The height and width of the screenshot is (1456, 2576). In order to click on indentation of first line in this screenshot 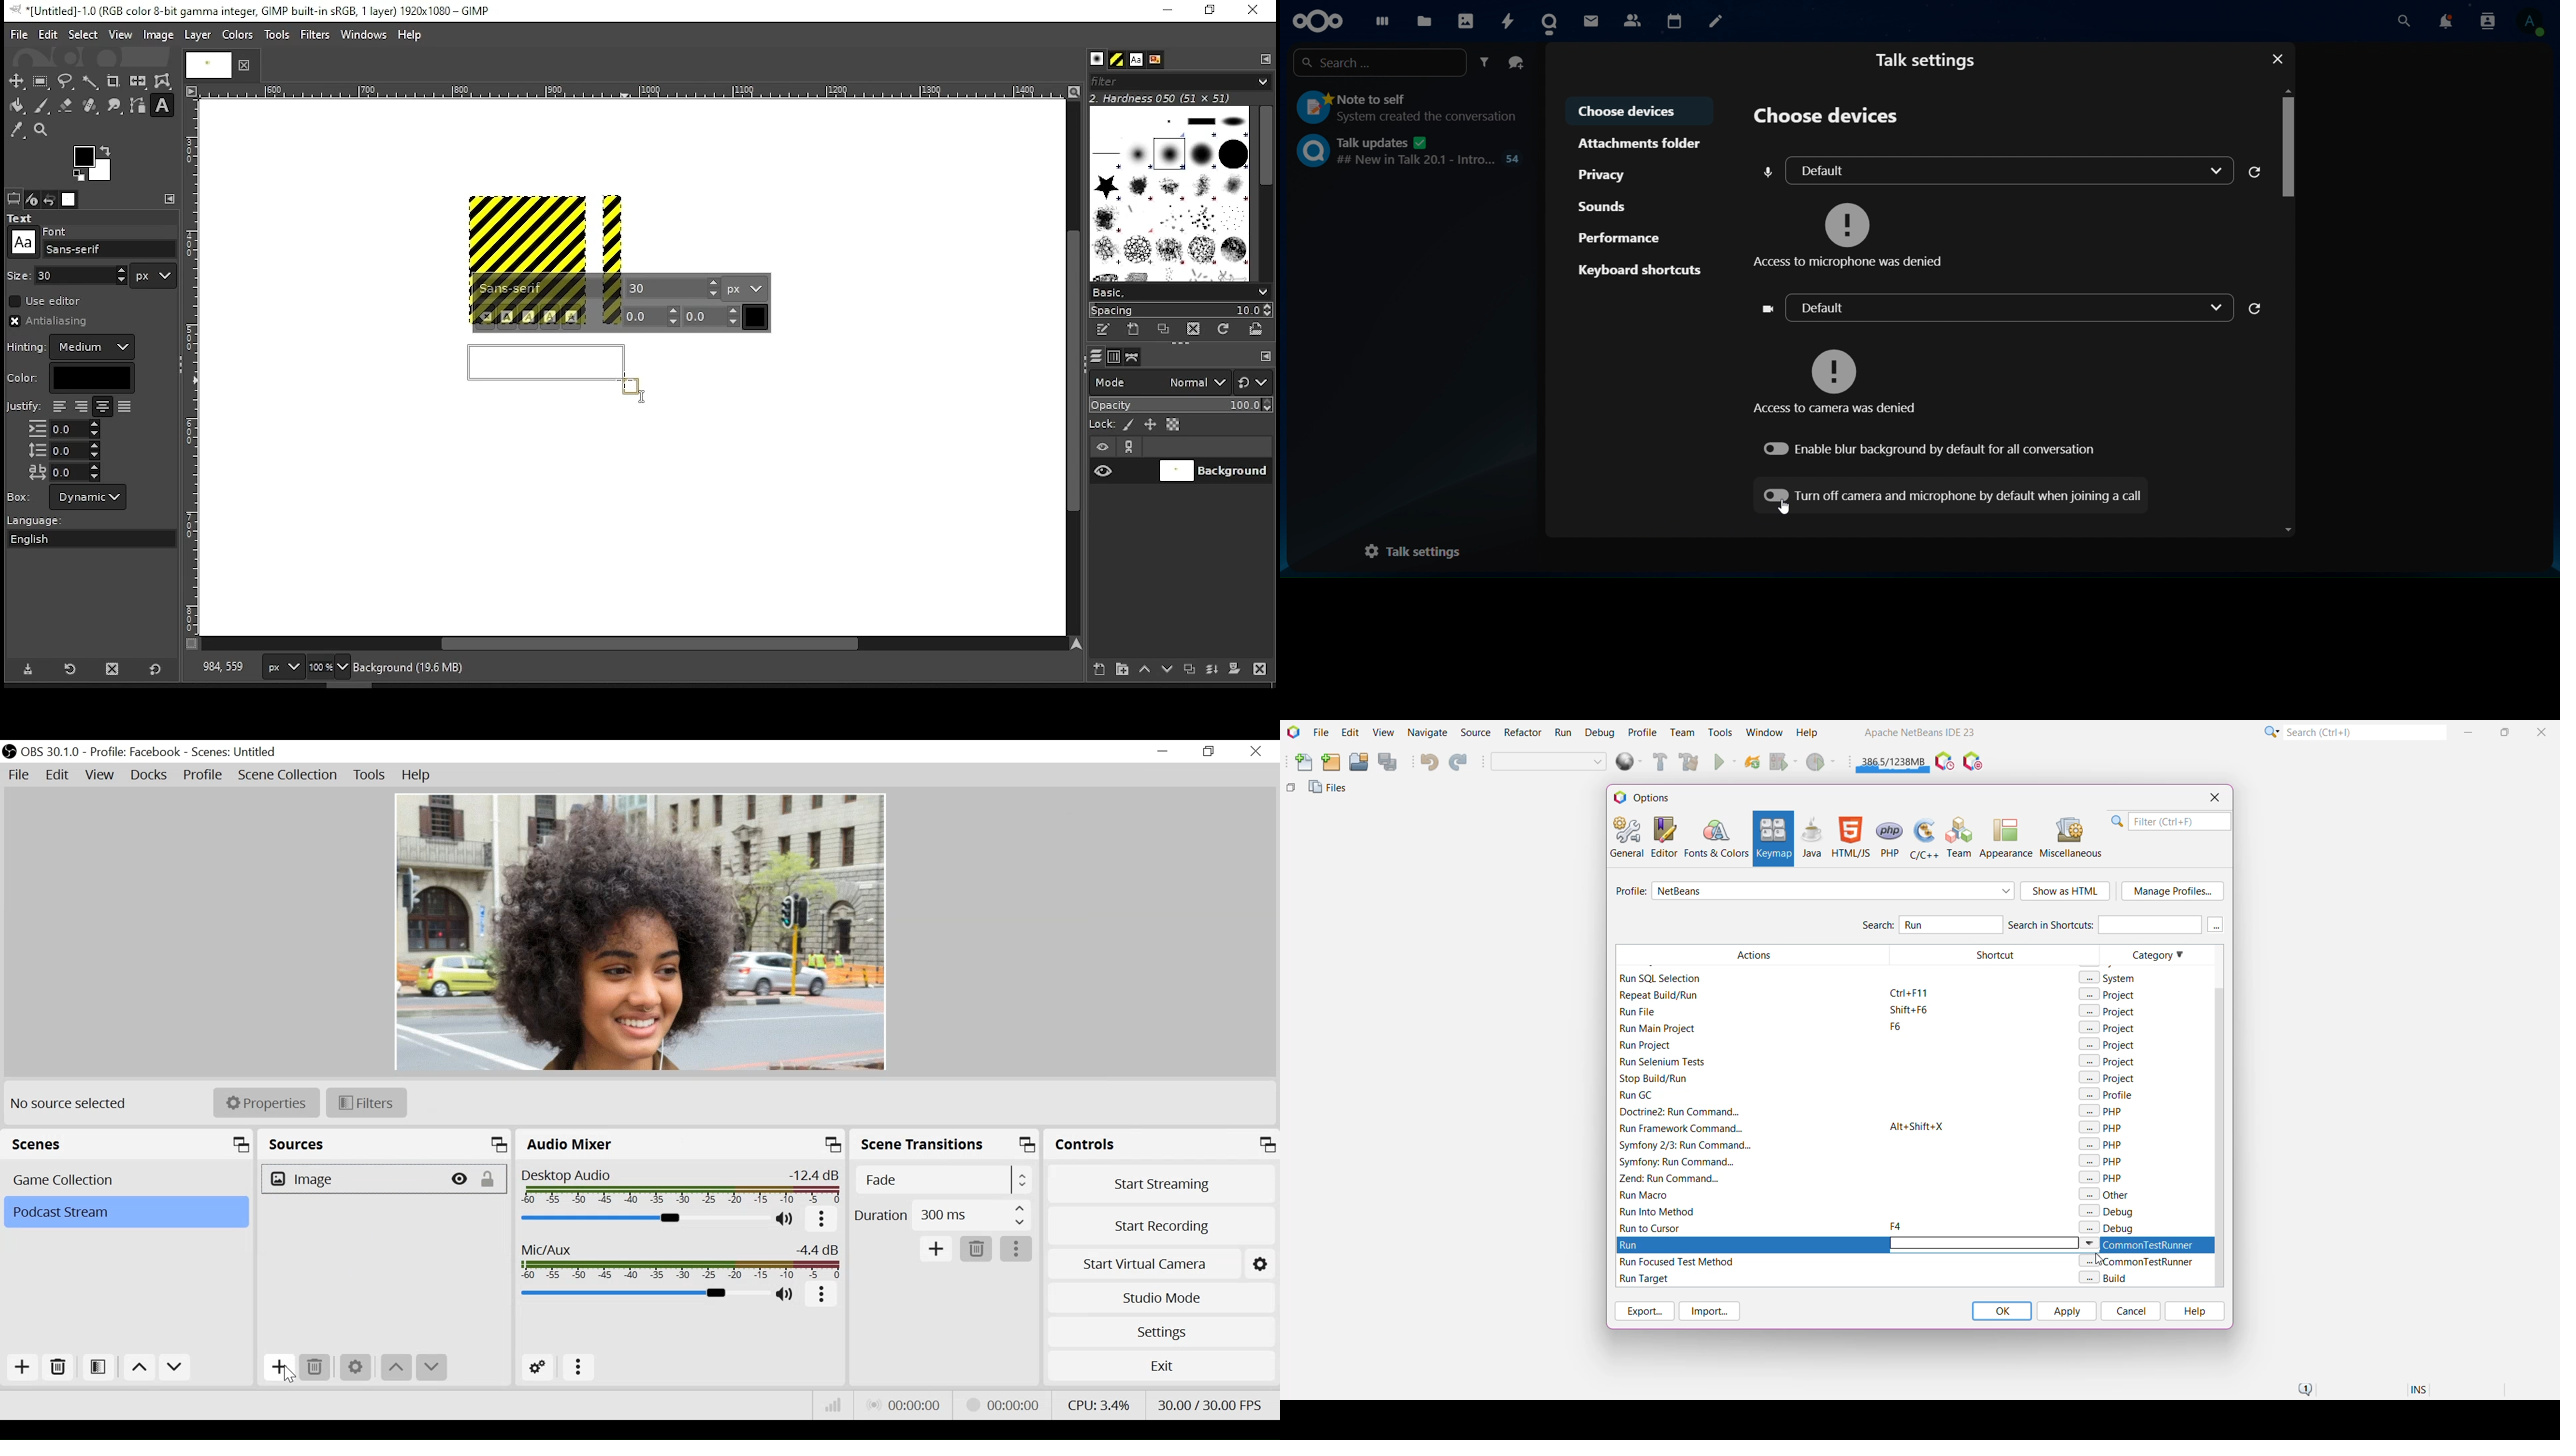, I will do `click(64, 429)`.